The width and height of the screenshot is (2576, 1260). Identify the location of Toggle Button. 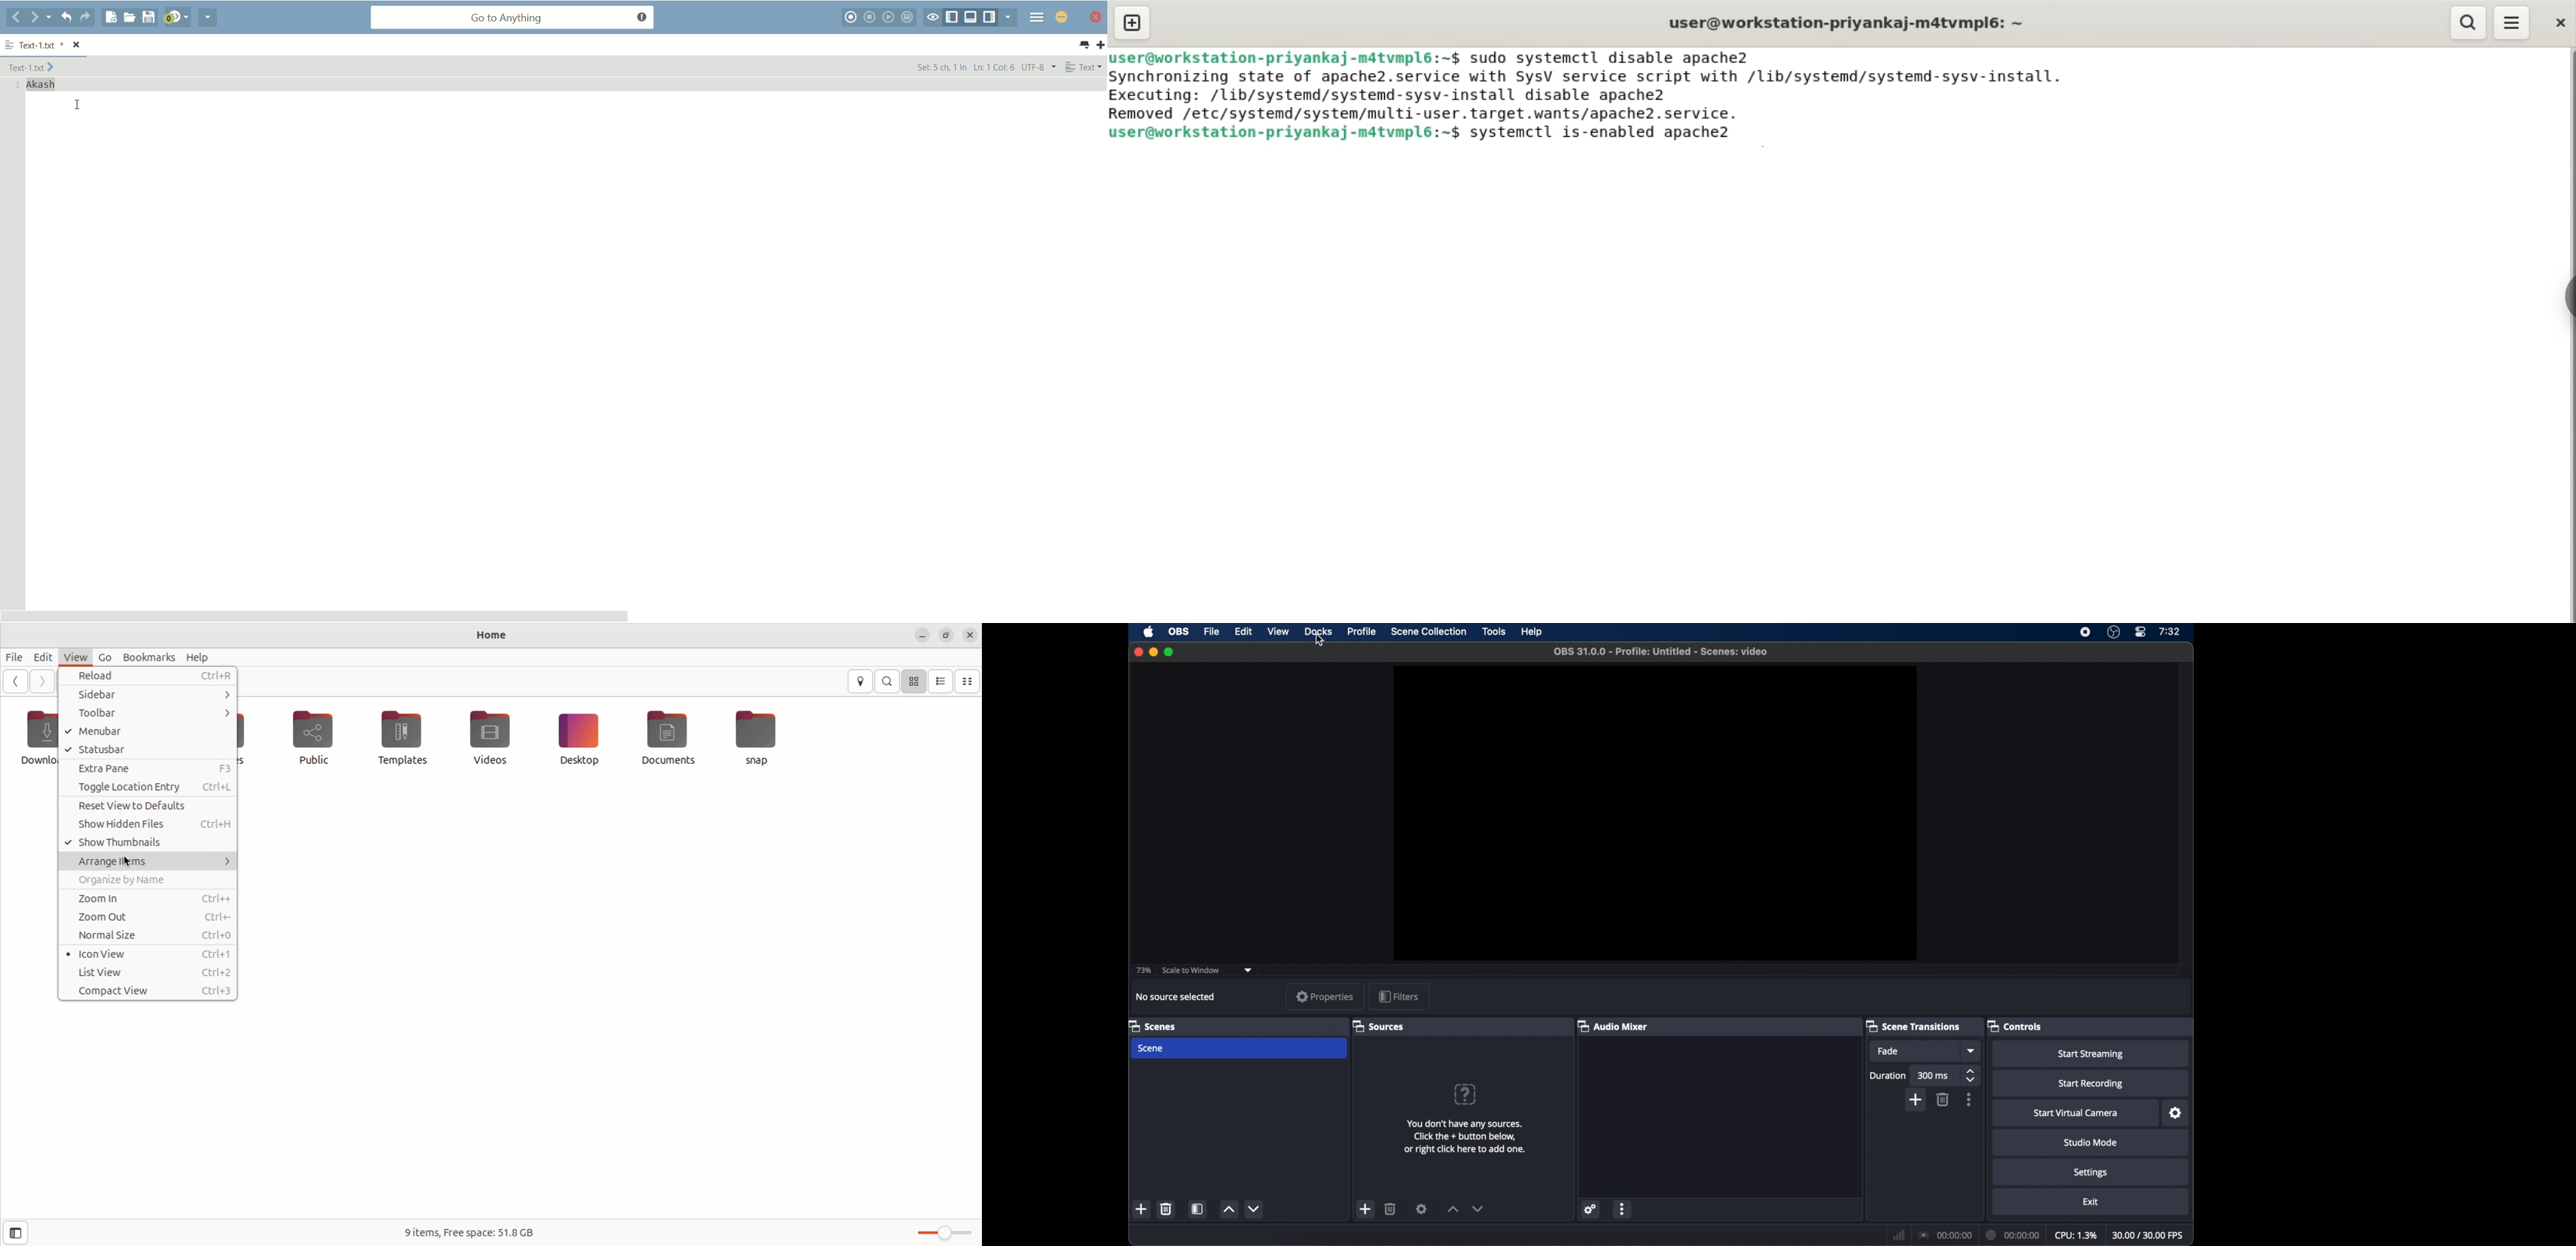
(2562, 298).